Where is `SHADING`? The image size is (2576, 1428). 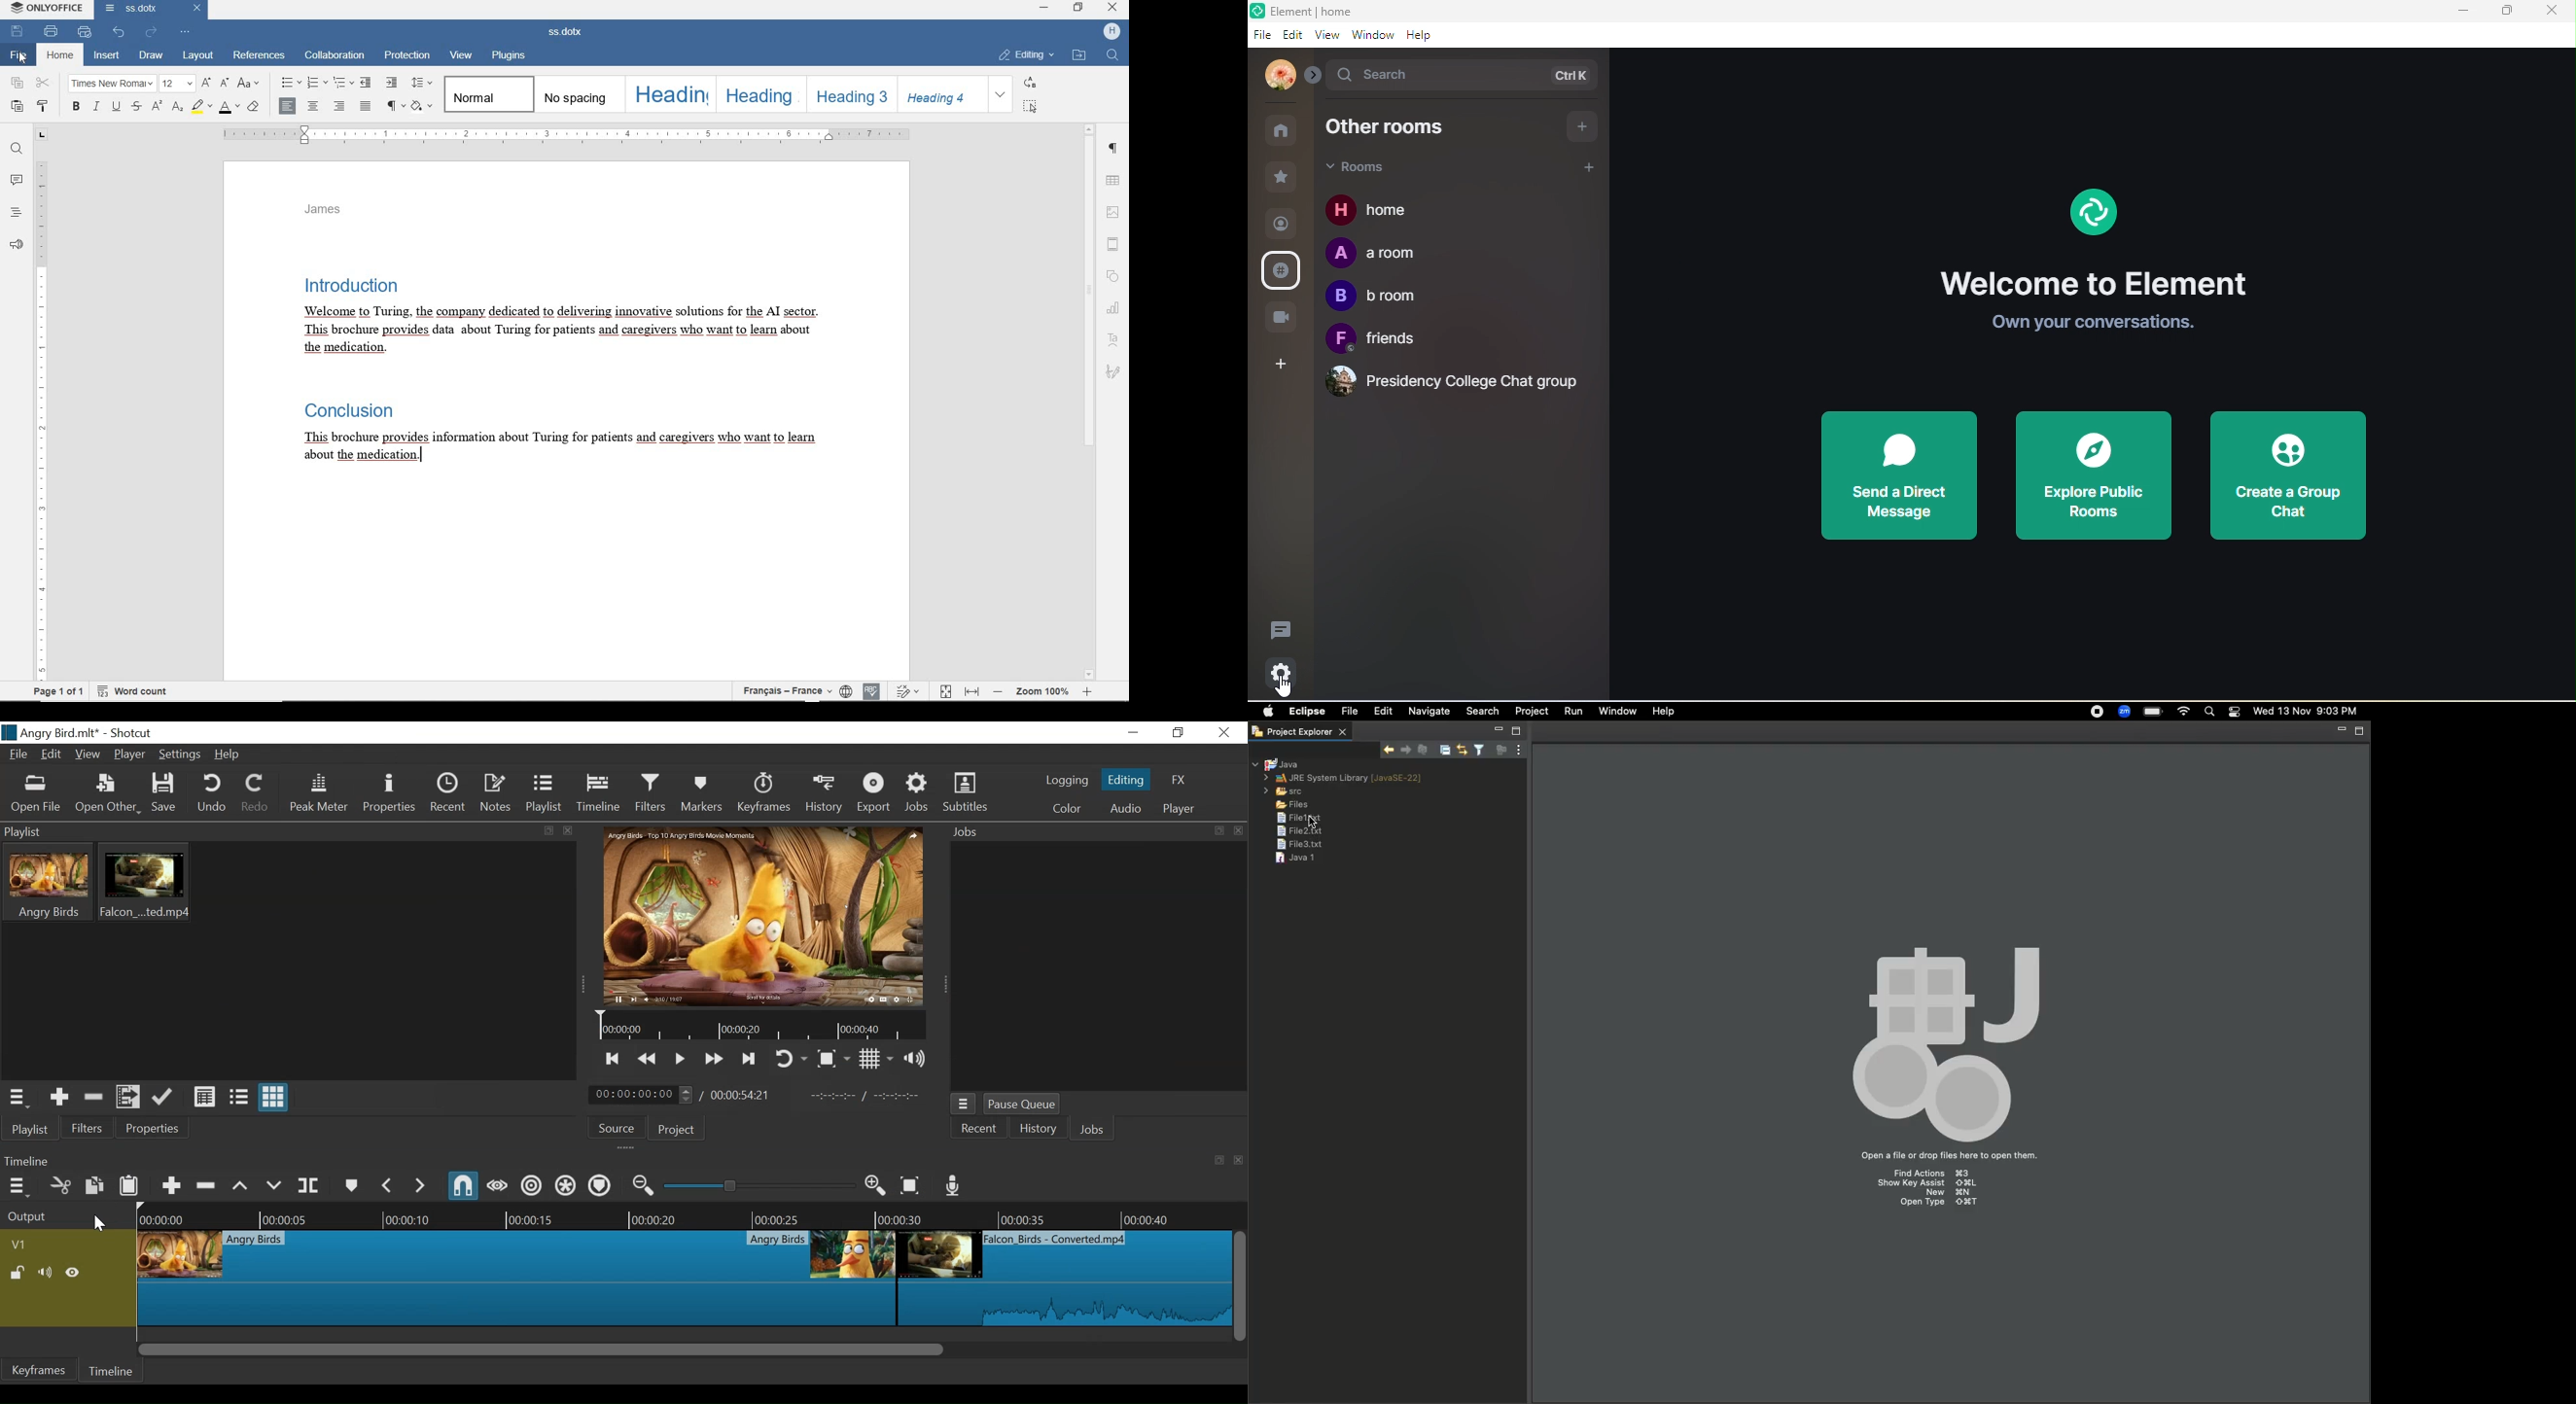
SHADING is located at coordinates (423, 106).